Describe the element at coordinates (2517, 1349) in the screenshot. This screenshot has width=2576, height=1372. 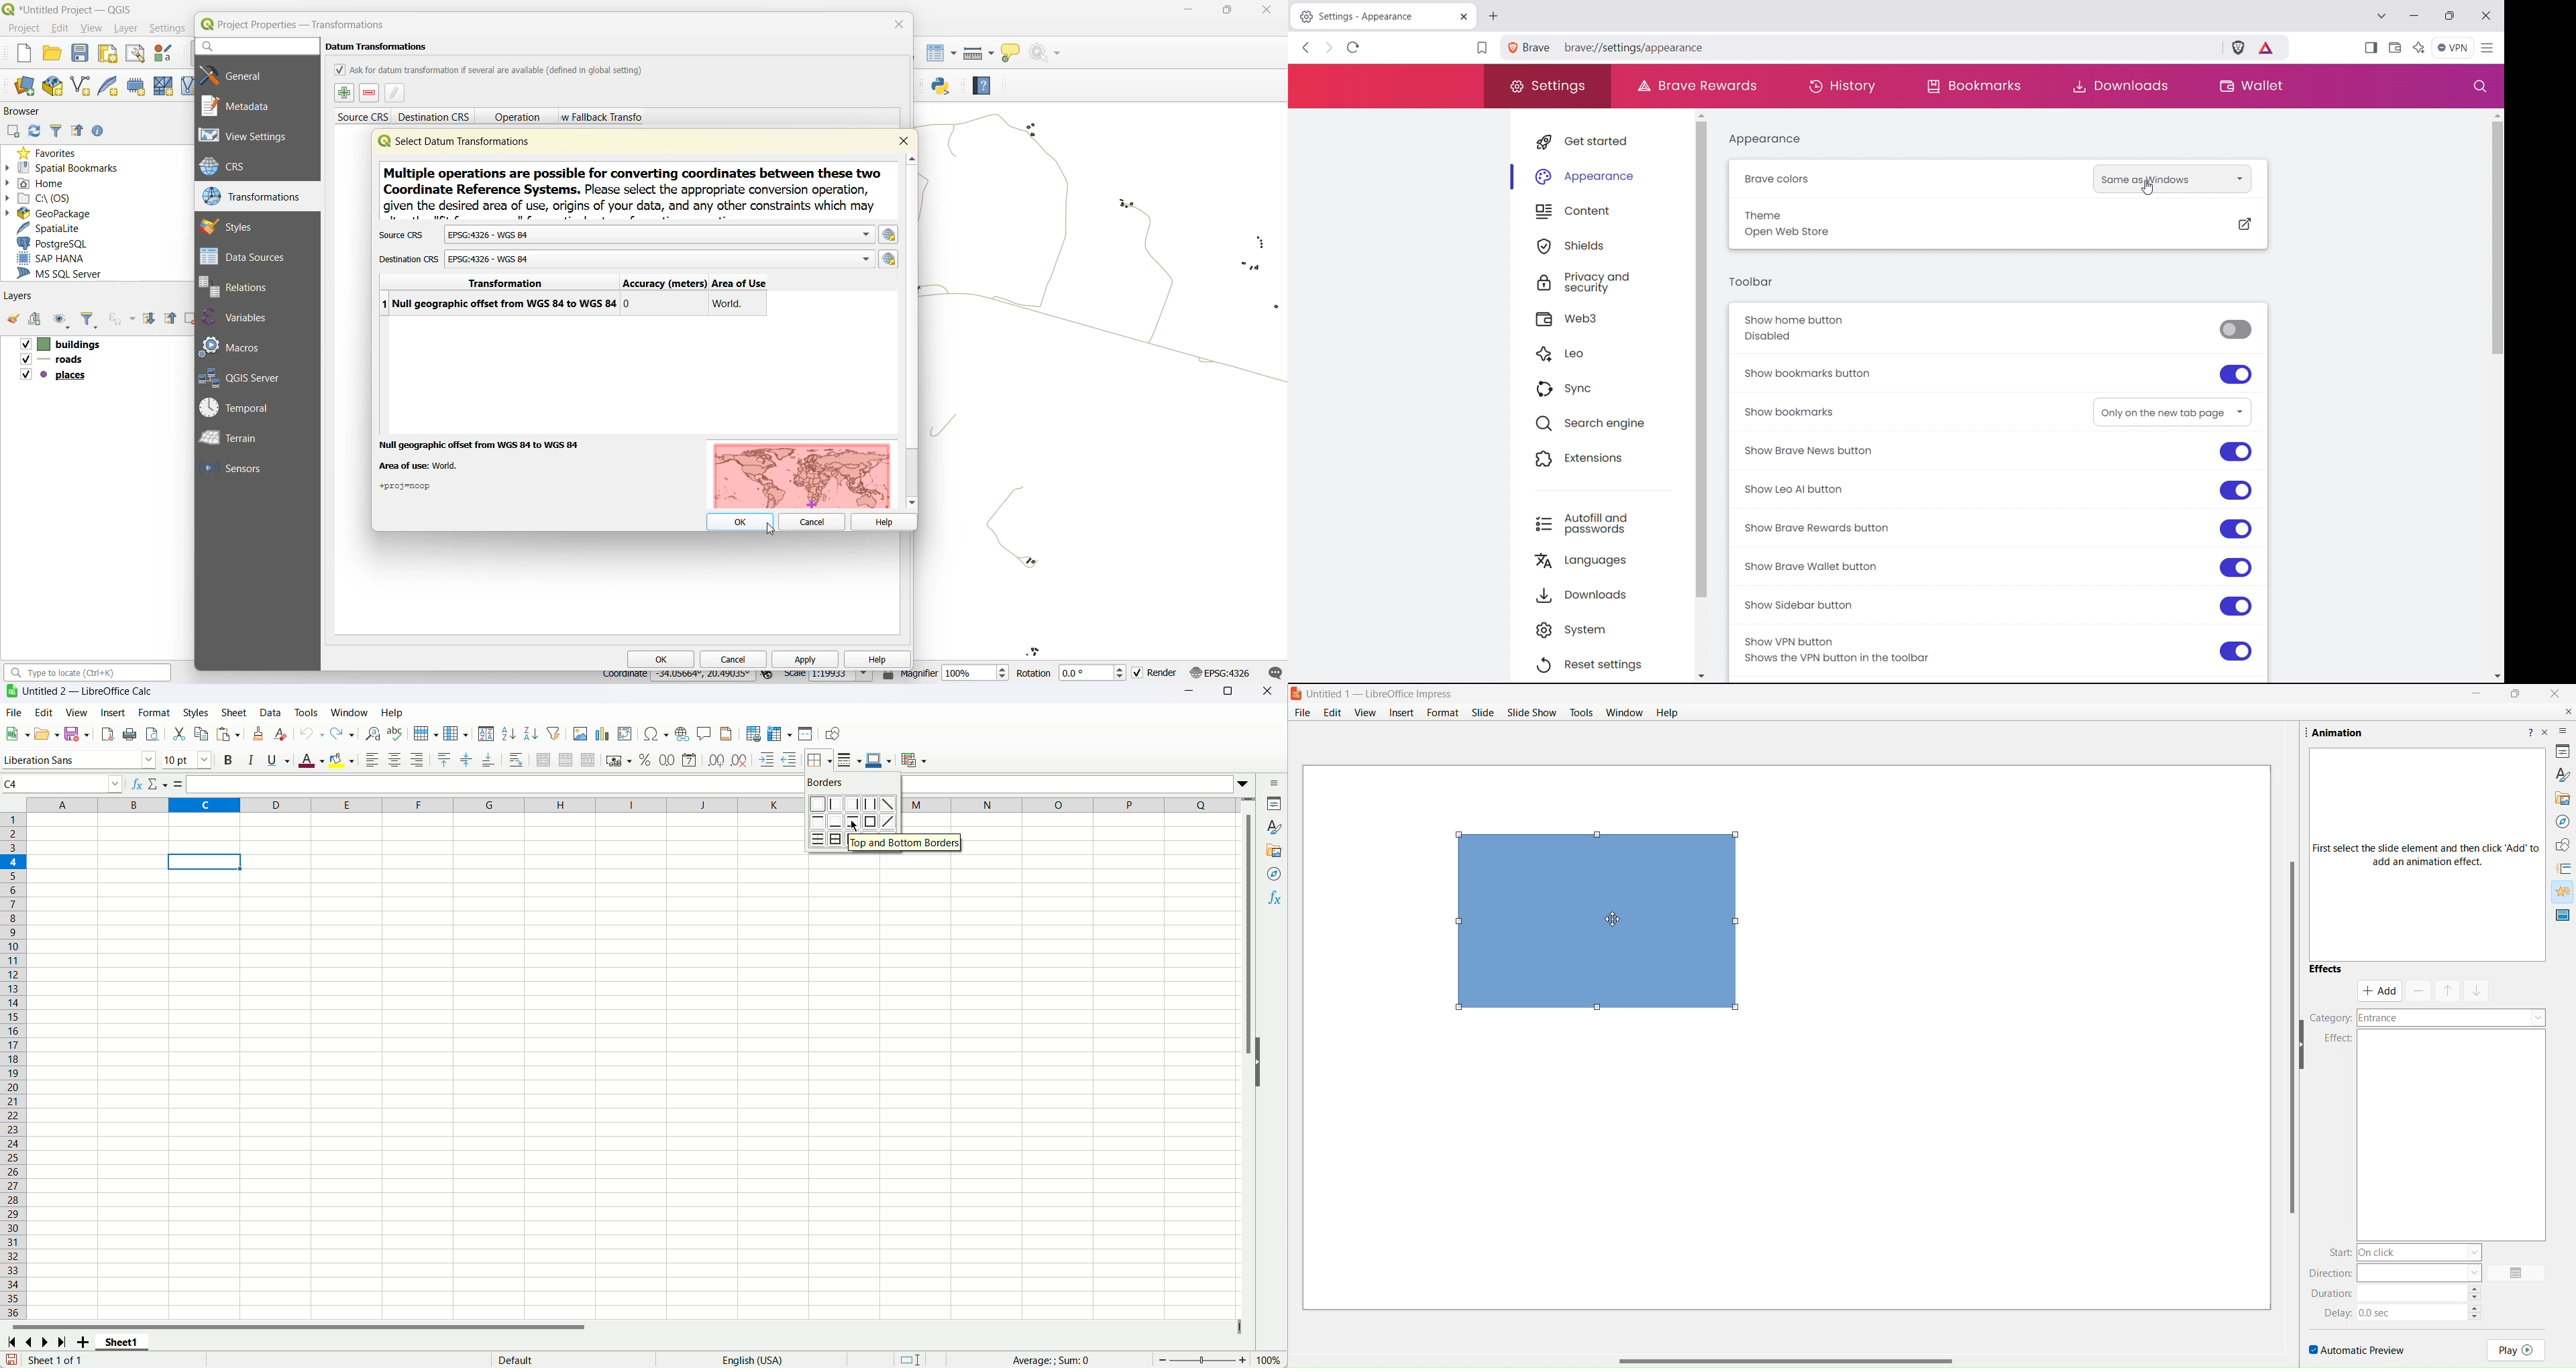
I see `play` at that location.